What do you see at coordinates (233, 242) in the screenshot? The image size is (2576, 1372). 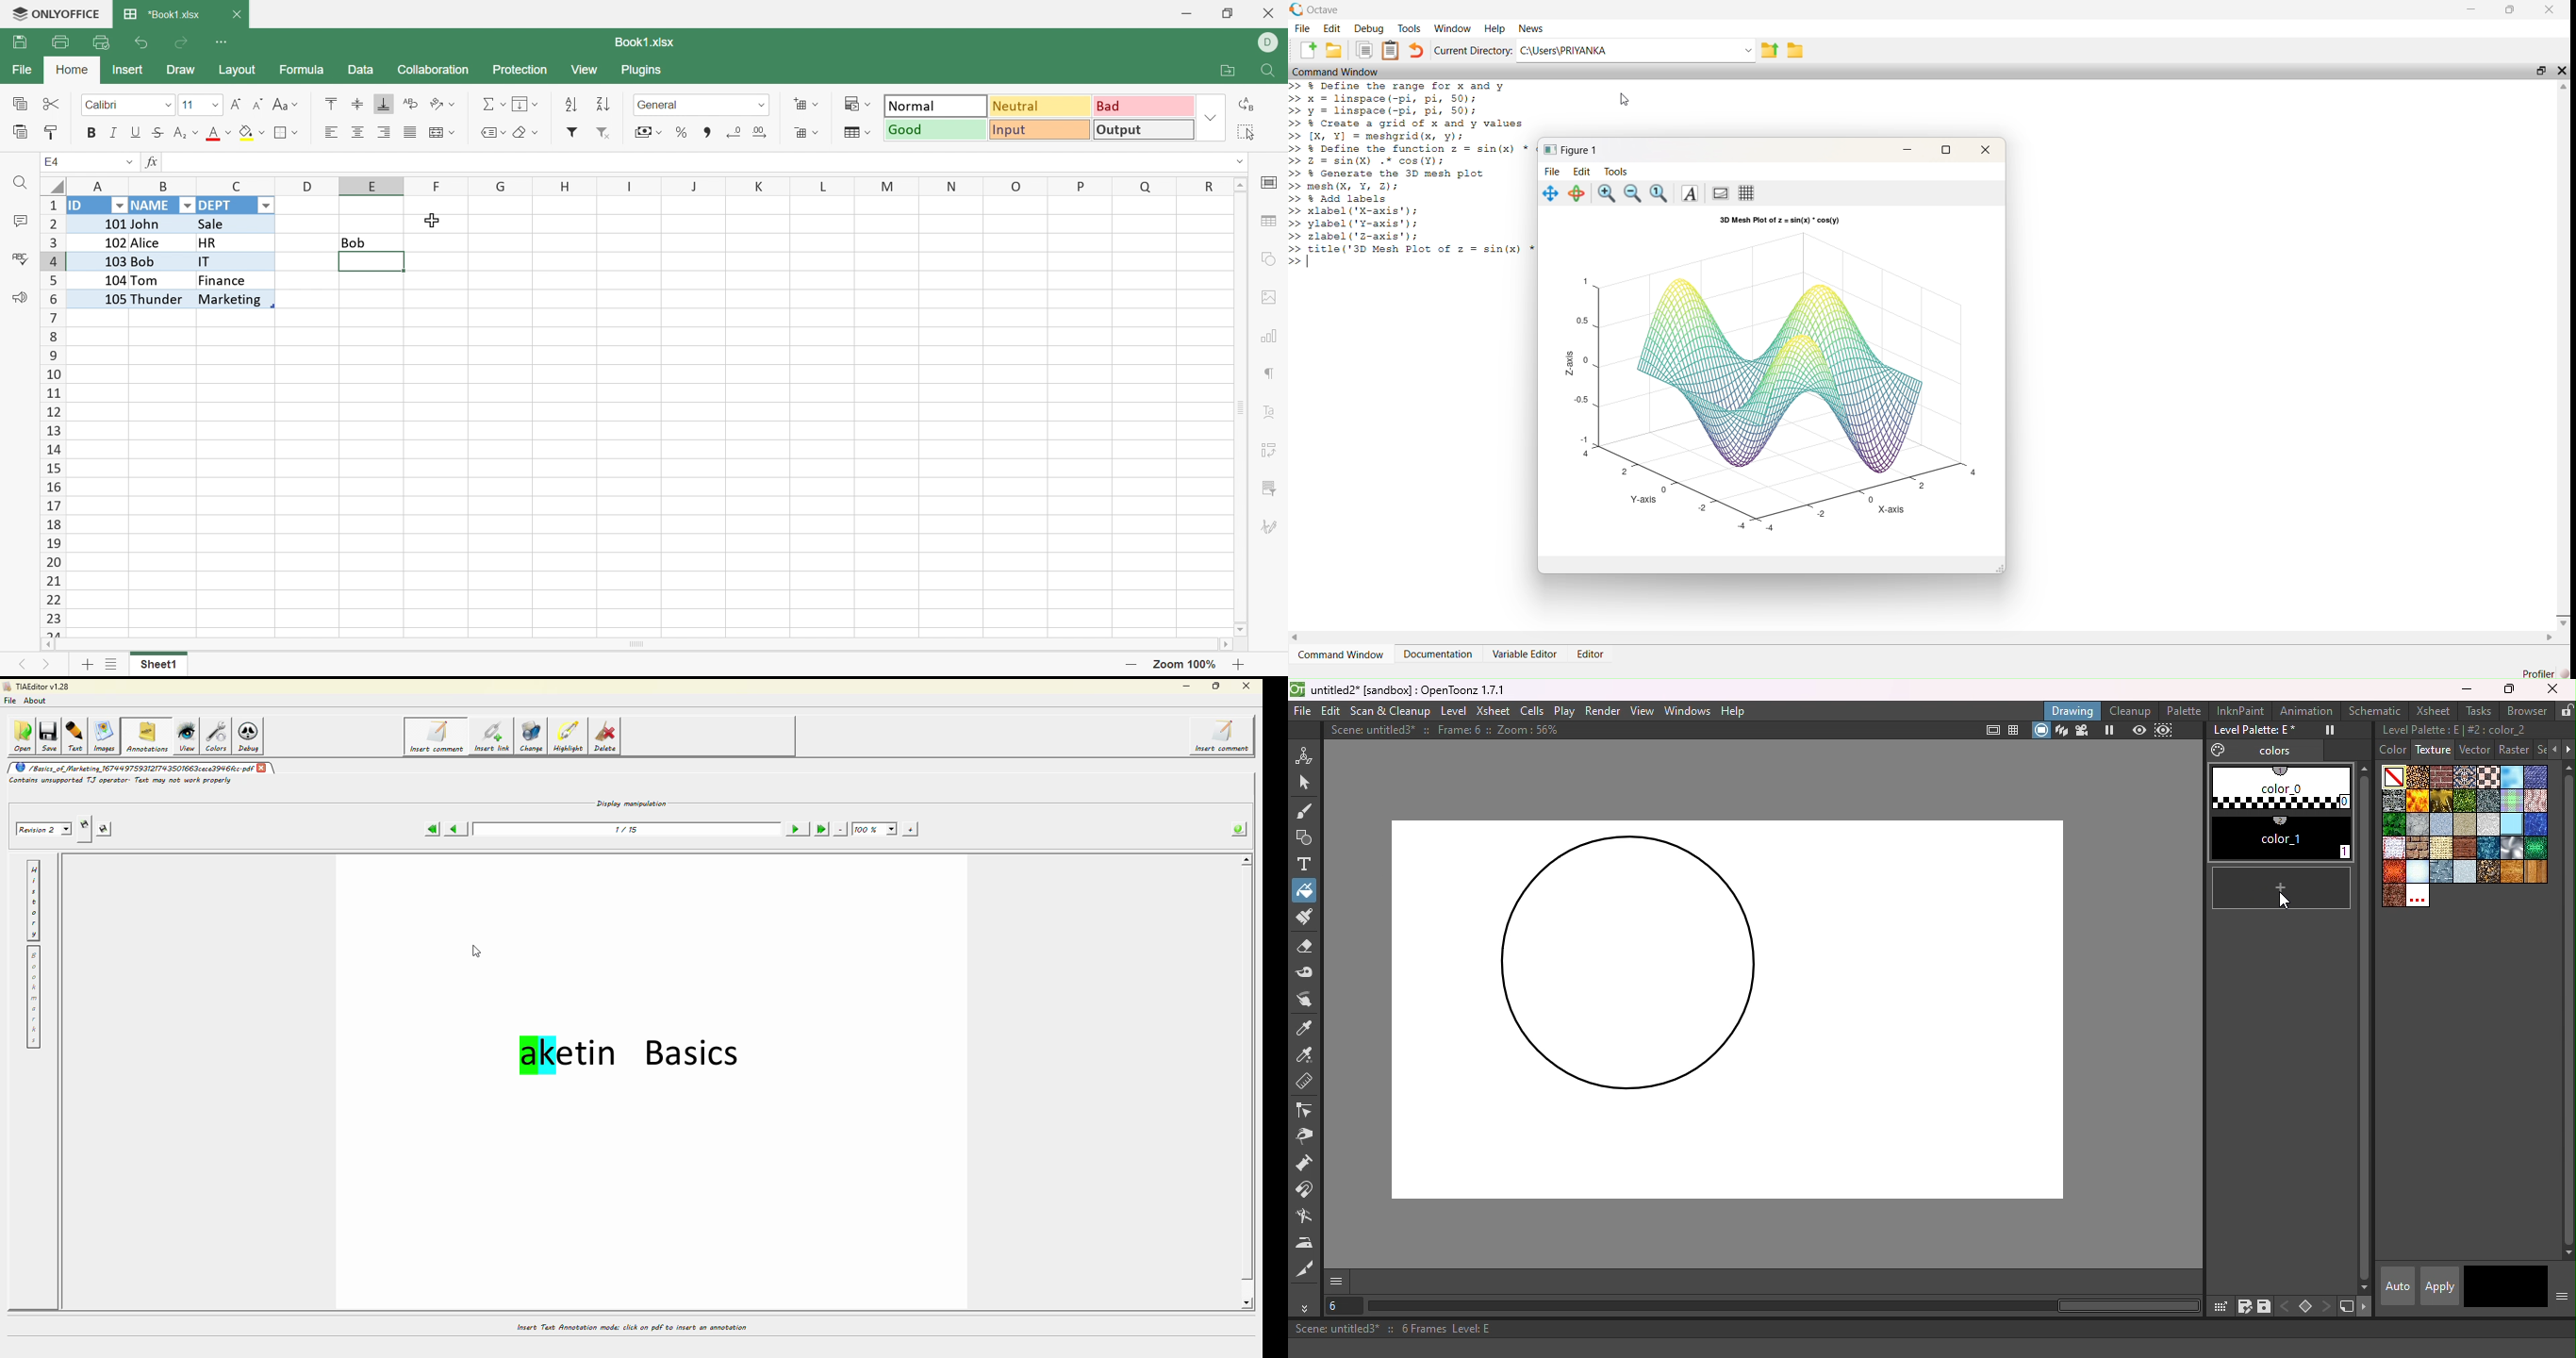 I see `HR` at bounding box center [233, 242].